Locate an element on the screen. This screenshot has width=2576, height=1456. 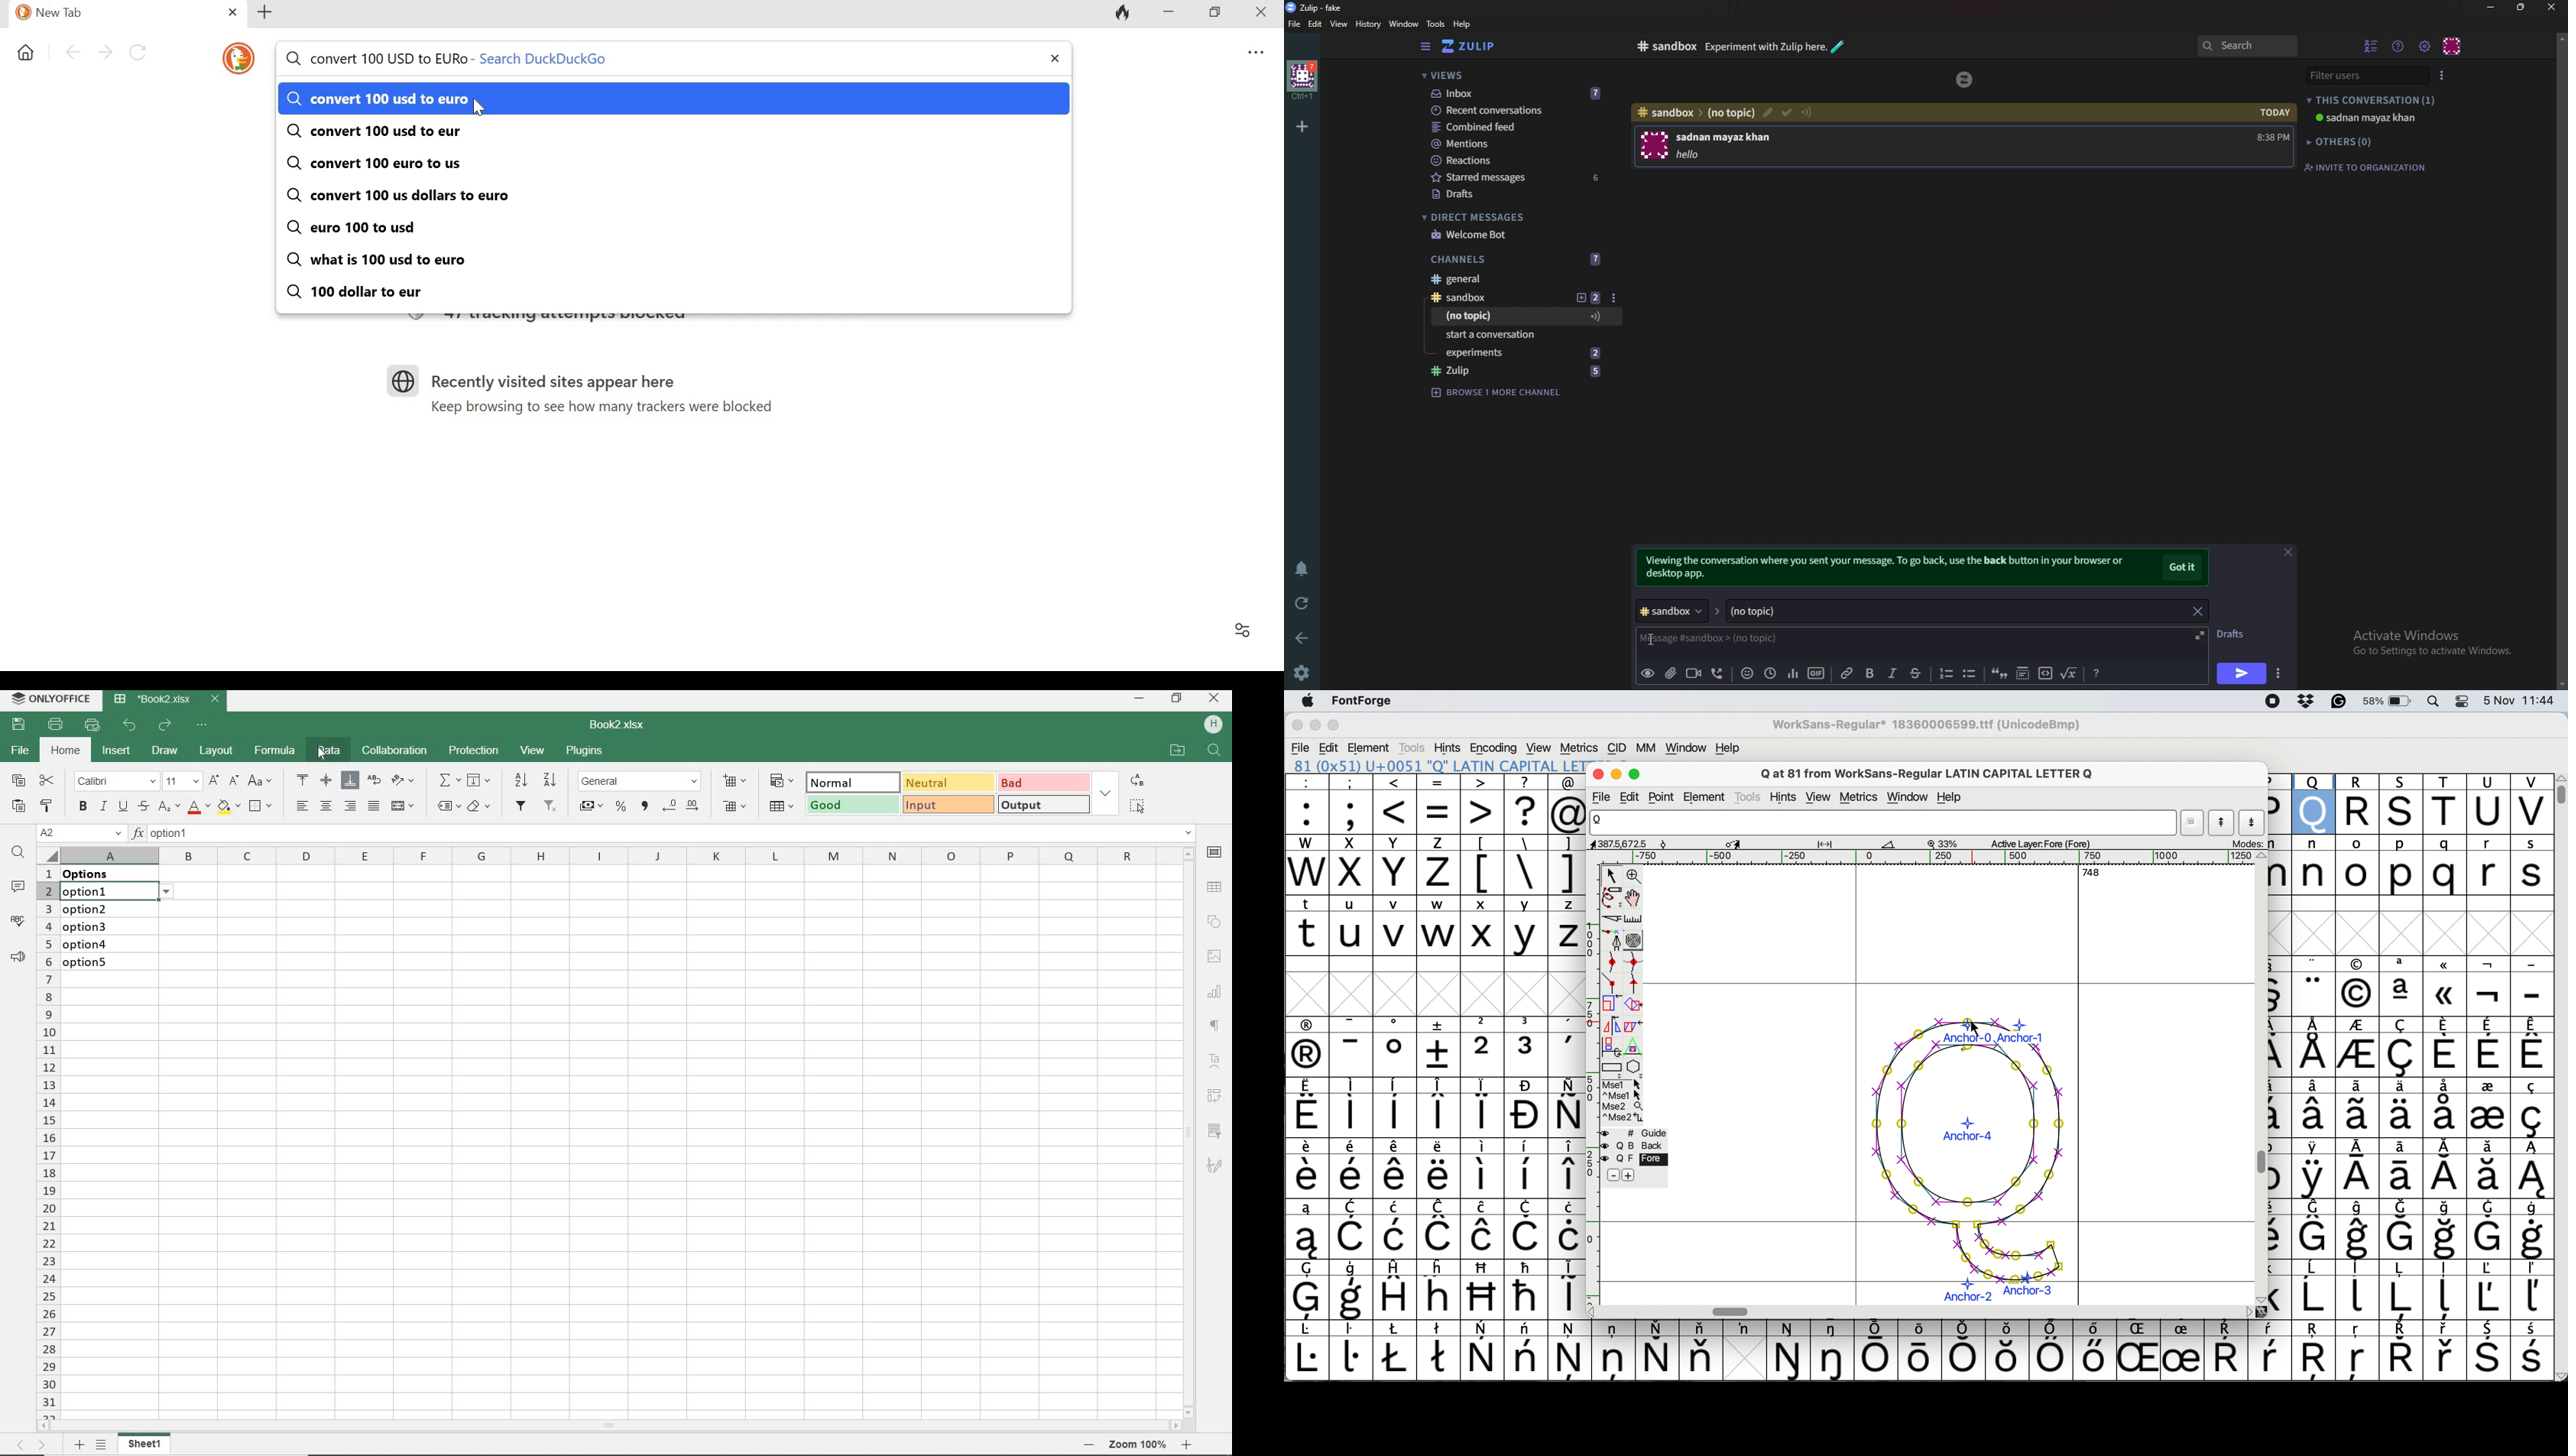
element is located at coordinates (1371, 747).